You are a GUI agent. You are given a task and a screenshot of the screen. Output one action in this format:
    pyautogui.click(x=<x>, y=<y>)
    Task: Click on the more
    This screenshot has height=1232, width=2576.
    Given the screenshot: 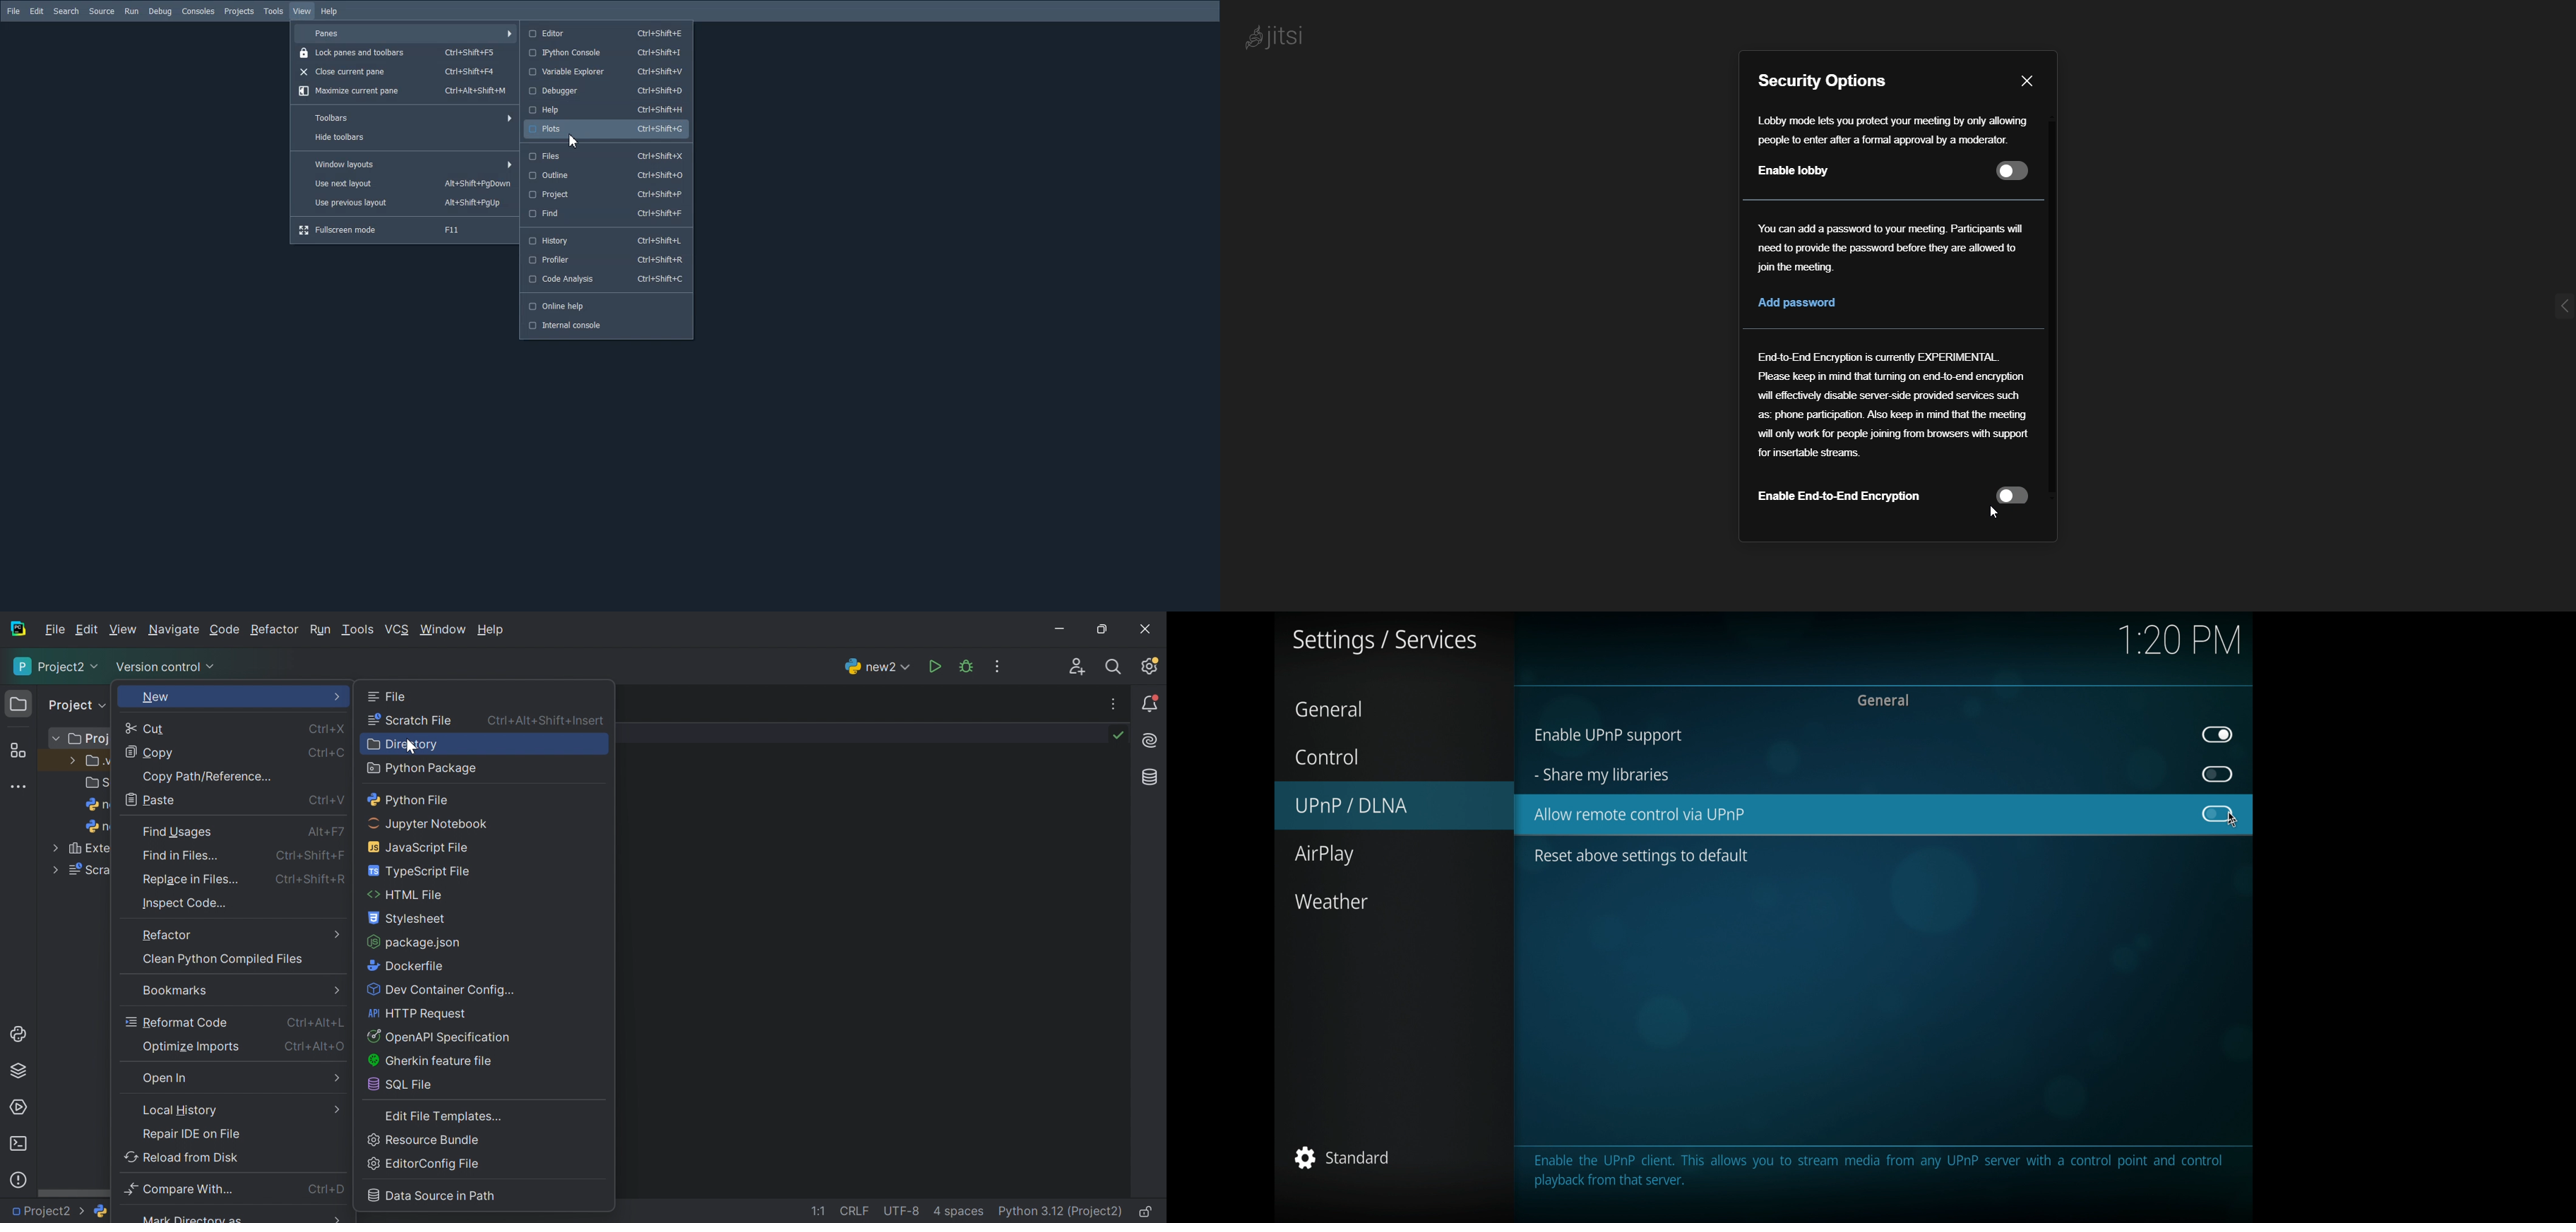 What is the action you would take?
    pyautogui.click(x=339, y=1110)
    